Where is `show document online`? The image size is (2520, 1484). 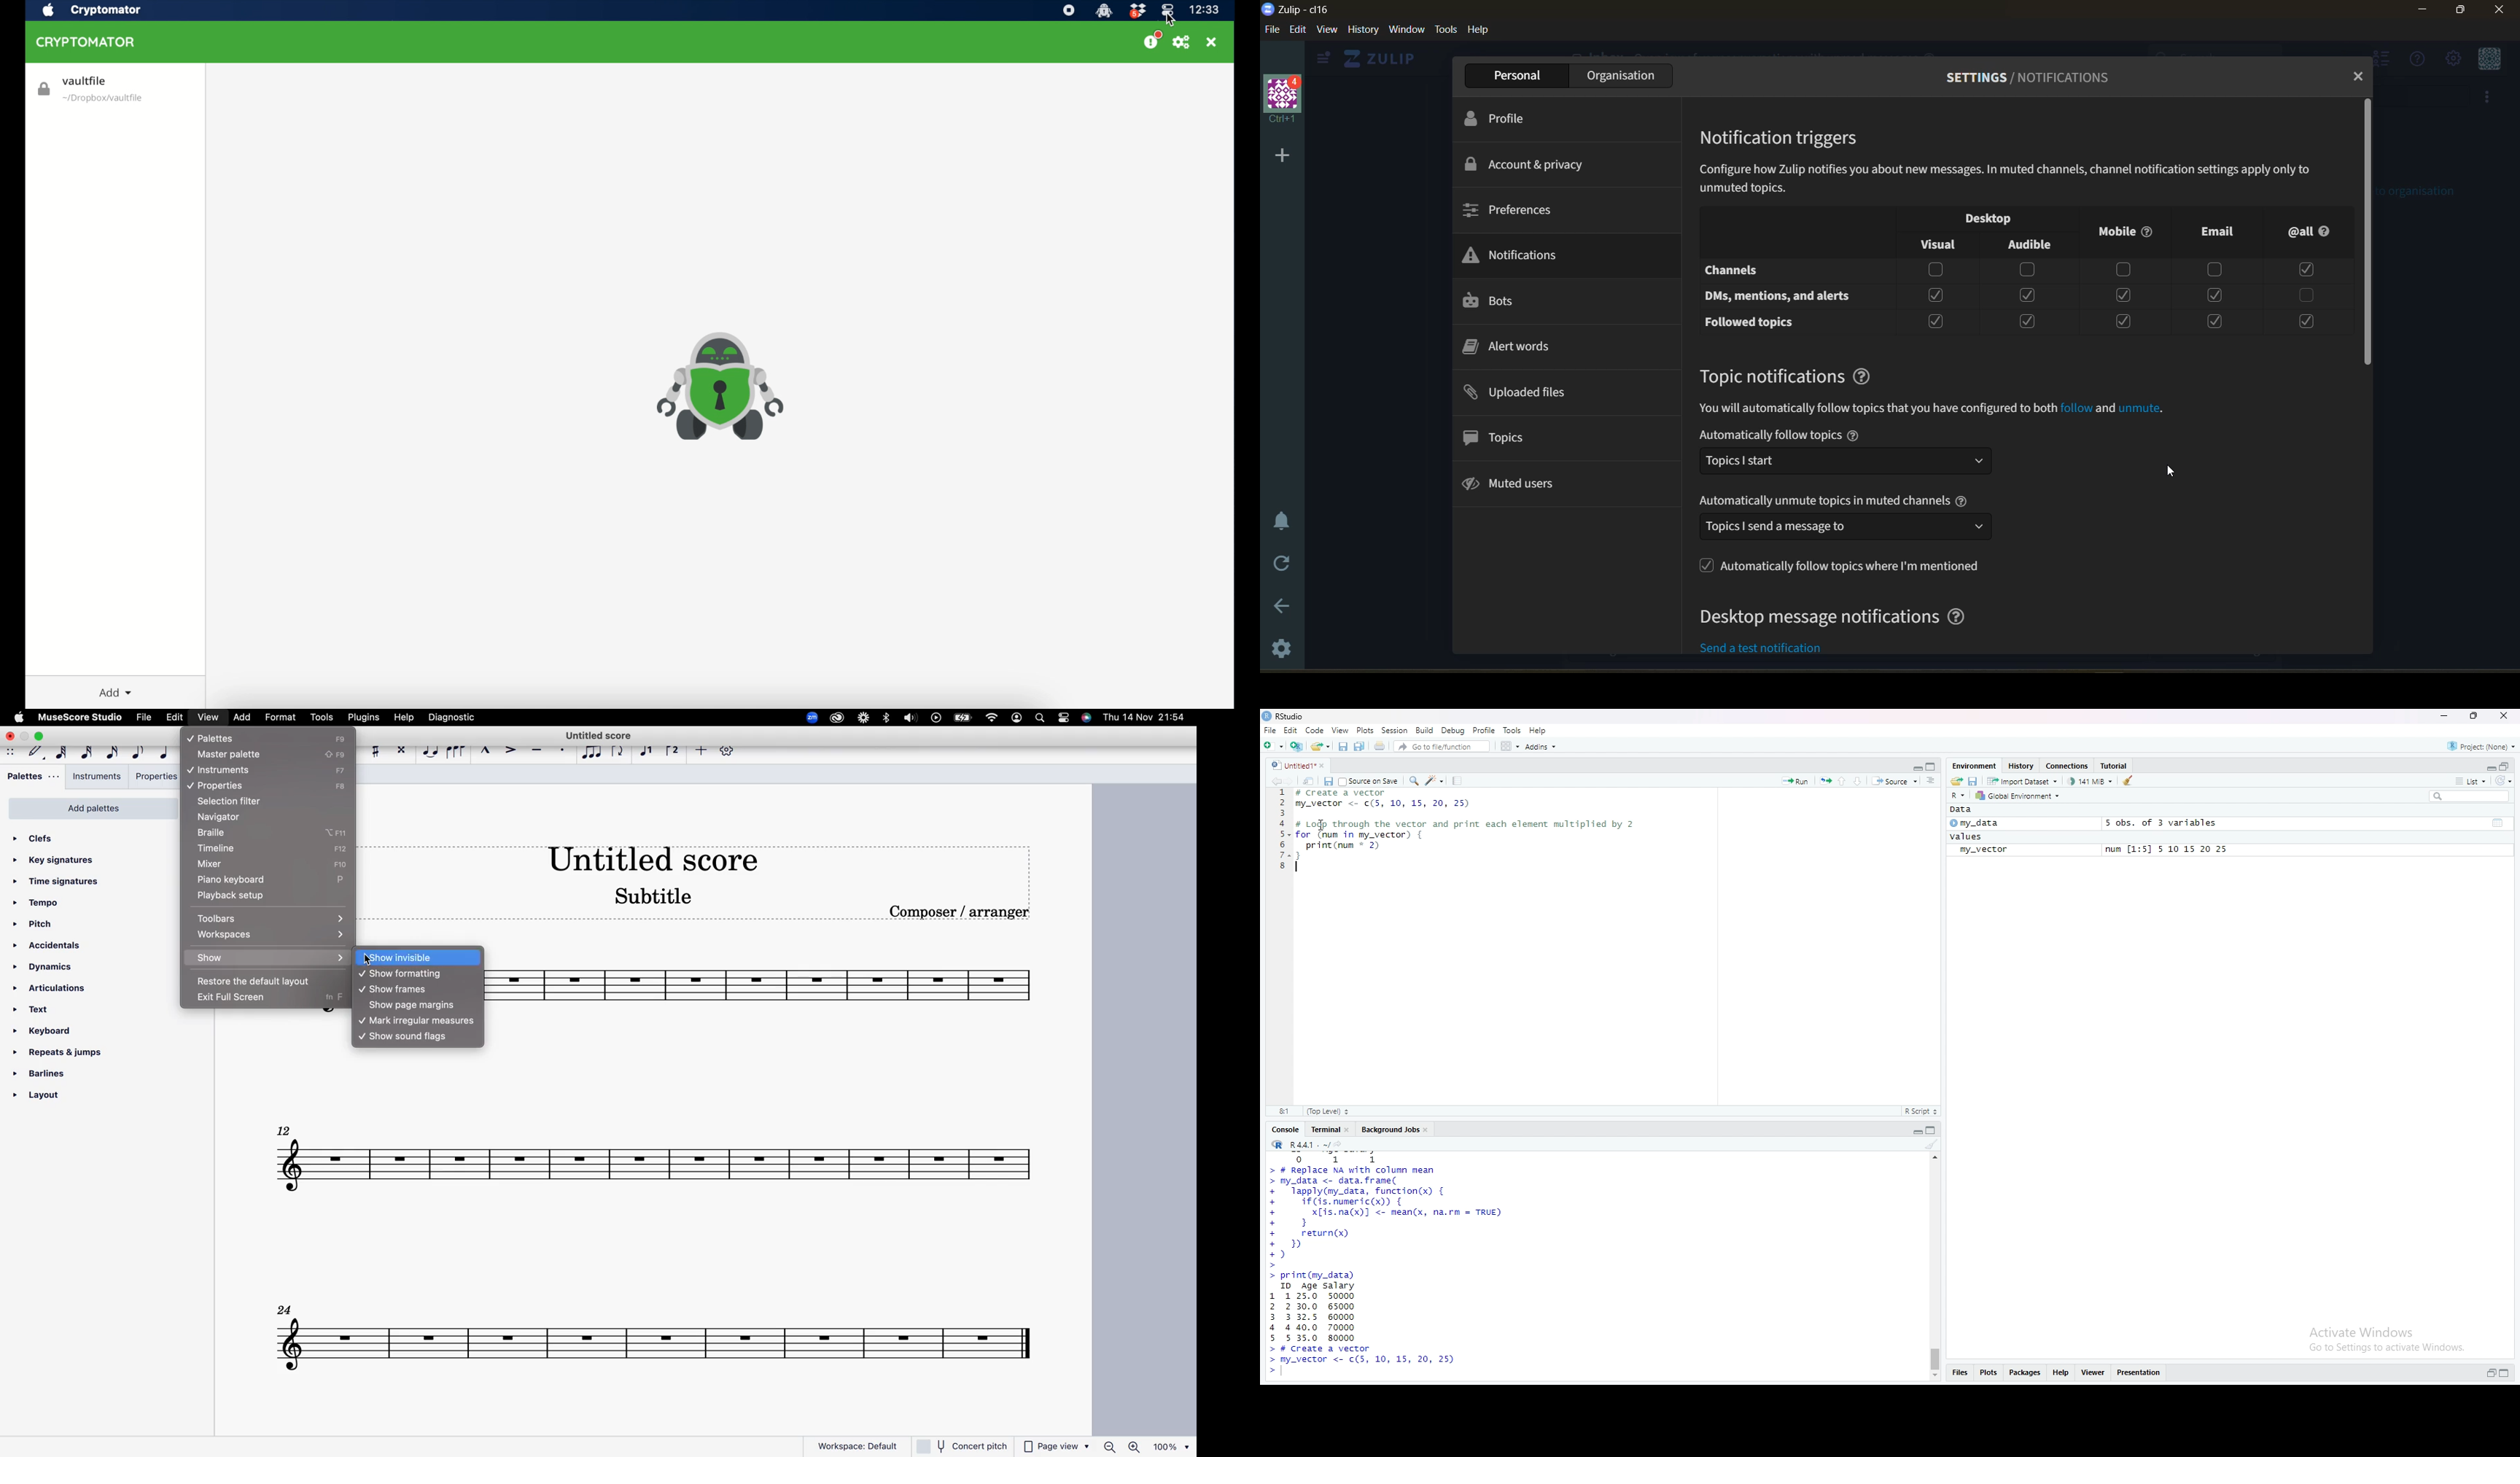
show document online is located at coordinates (1935, 782).